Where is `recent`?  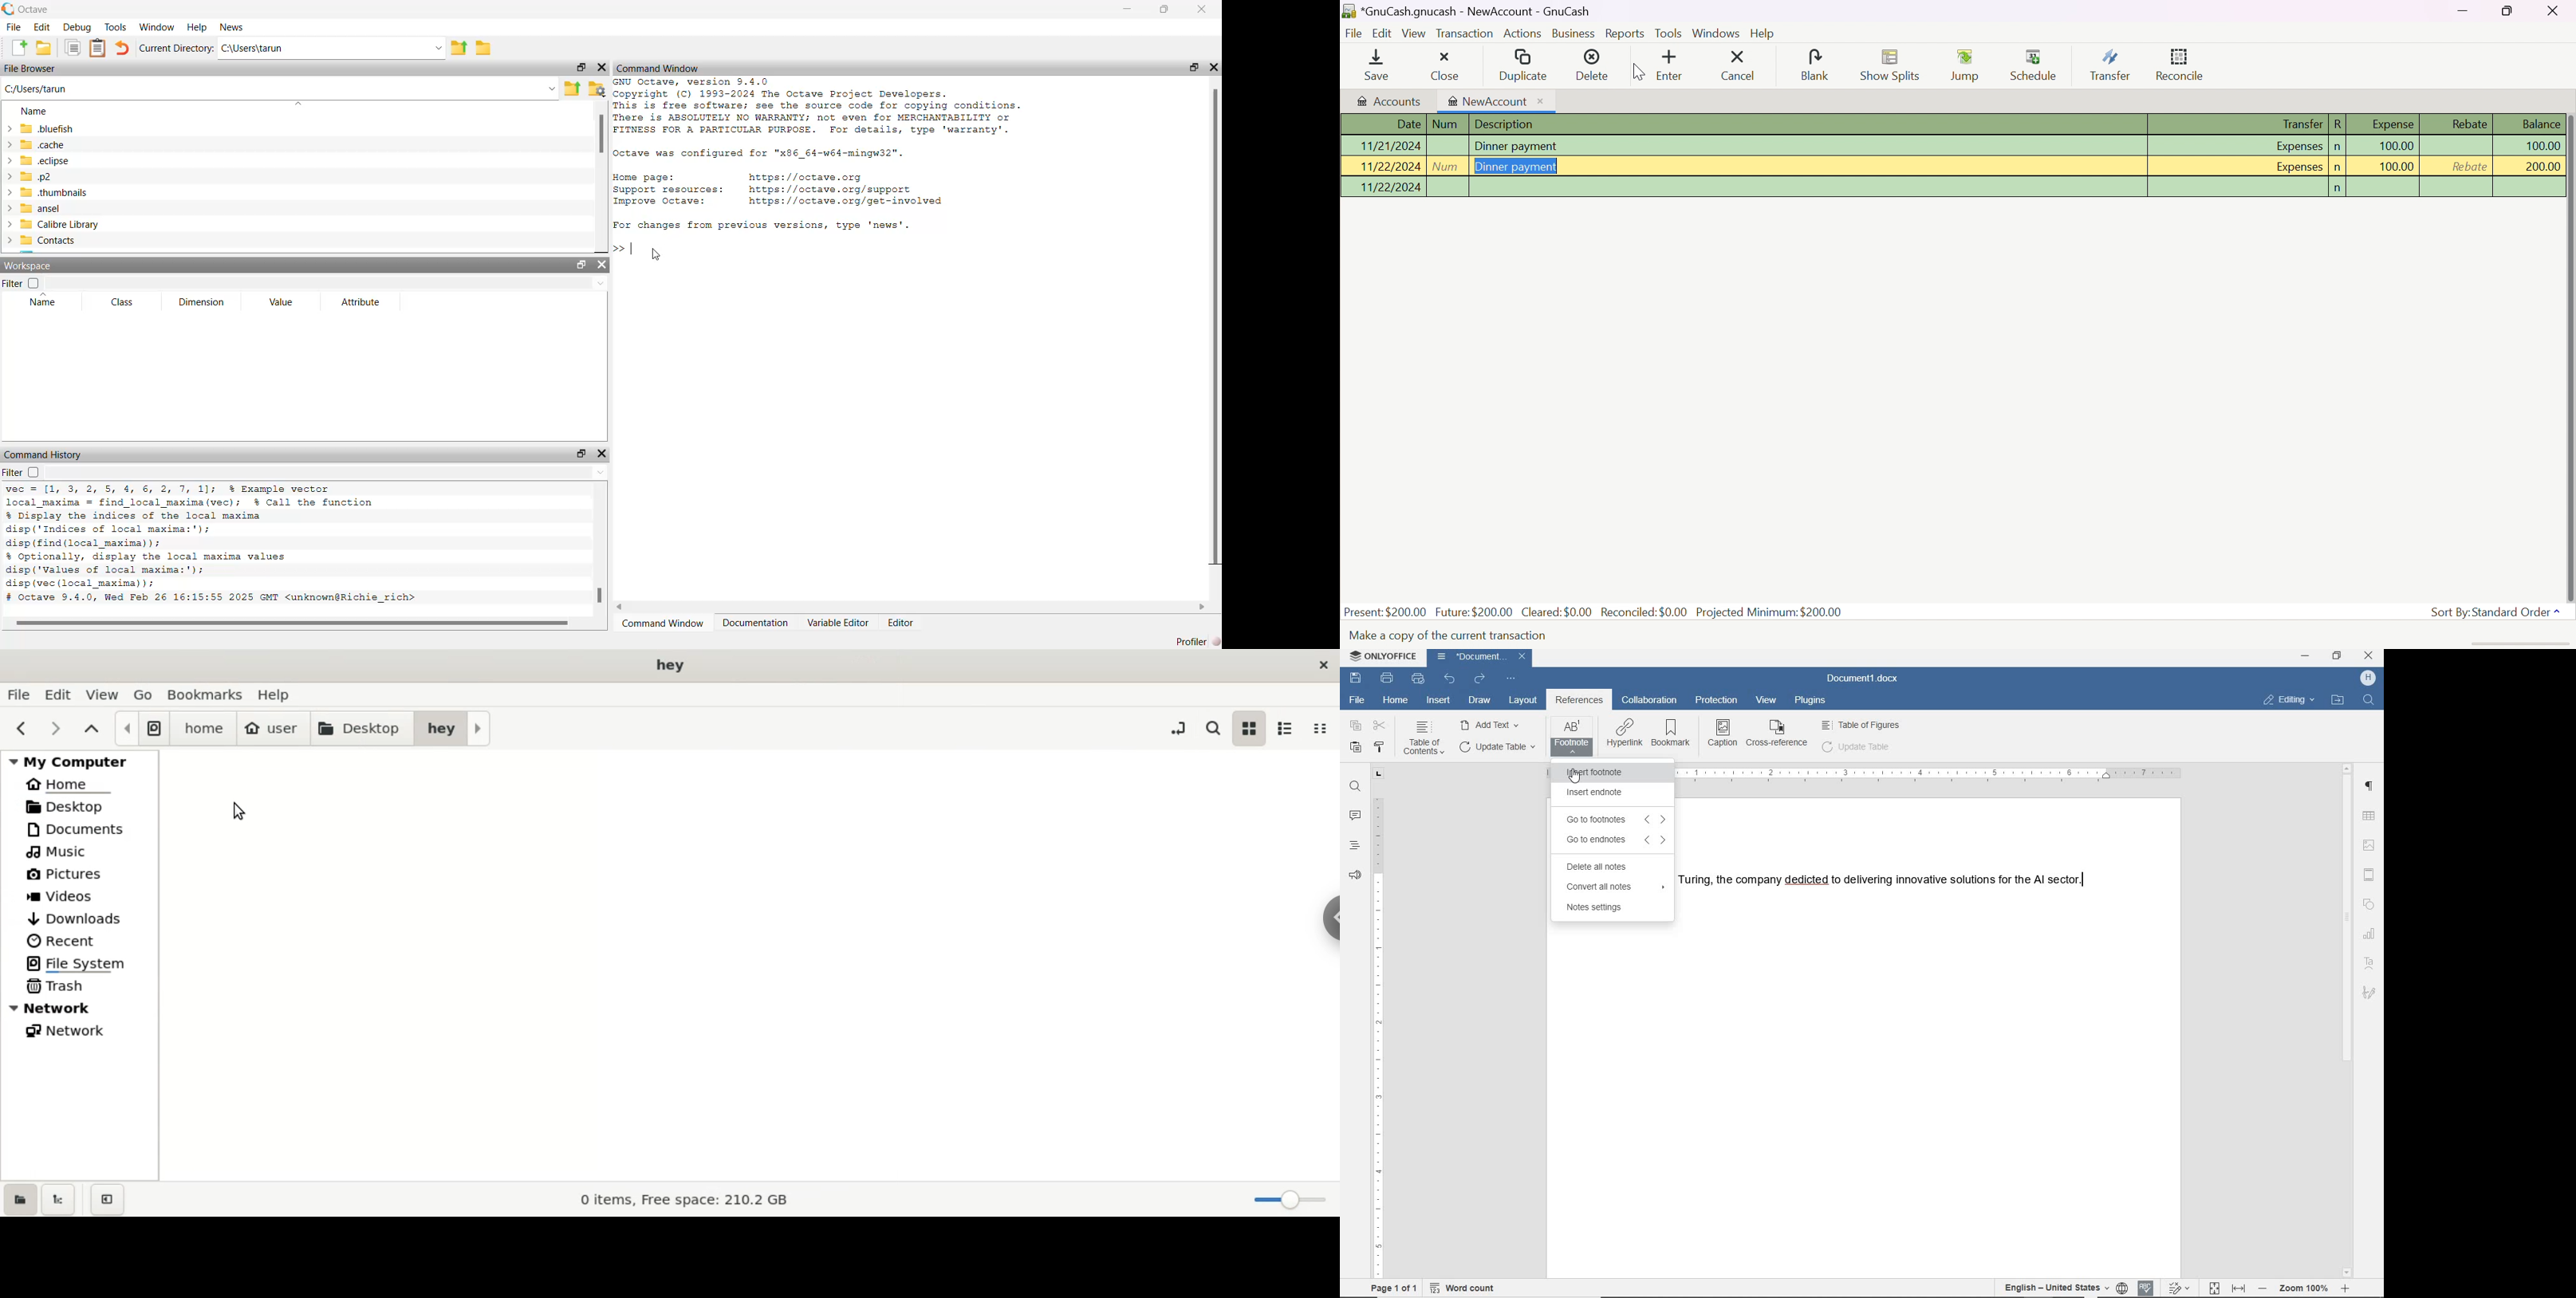 recent is located at coordinates (80, 941).